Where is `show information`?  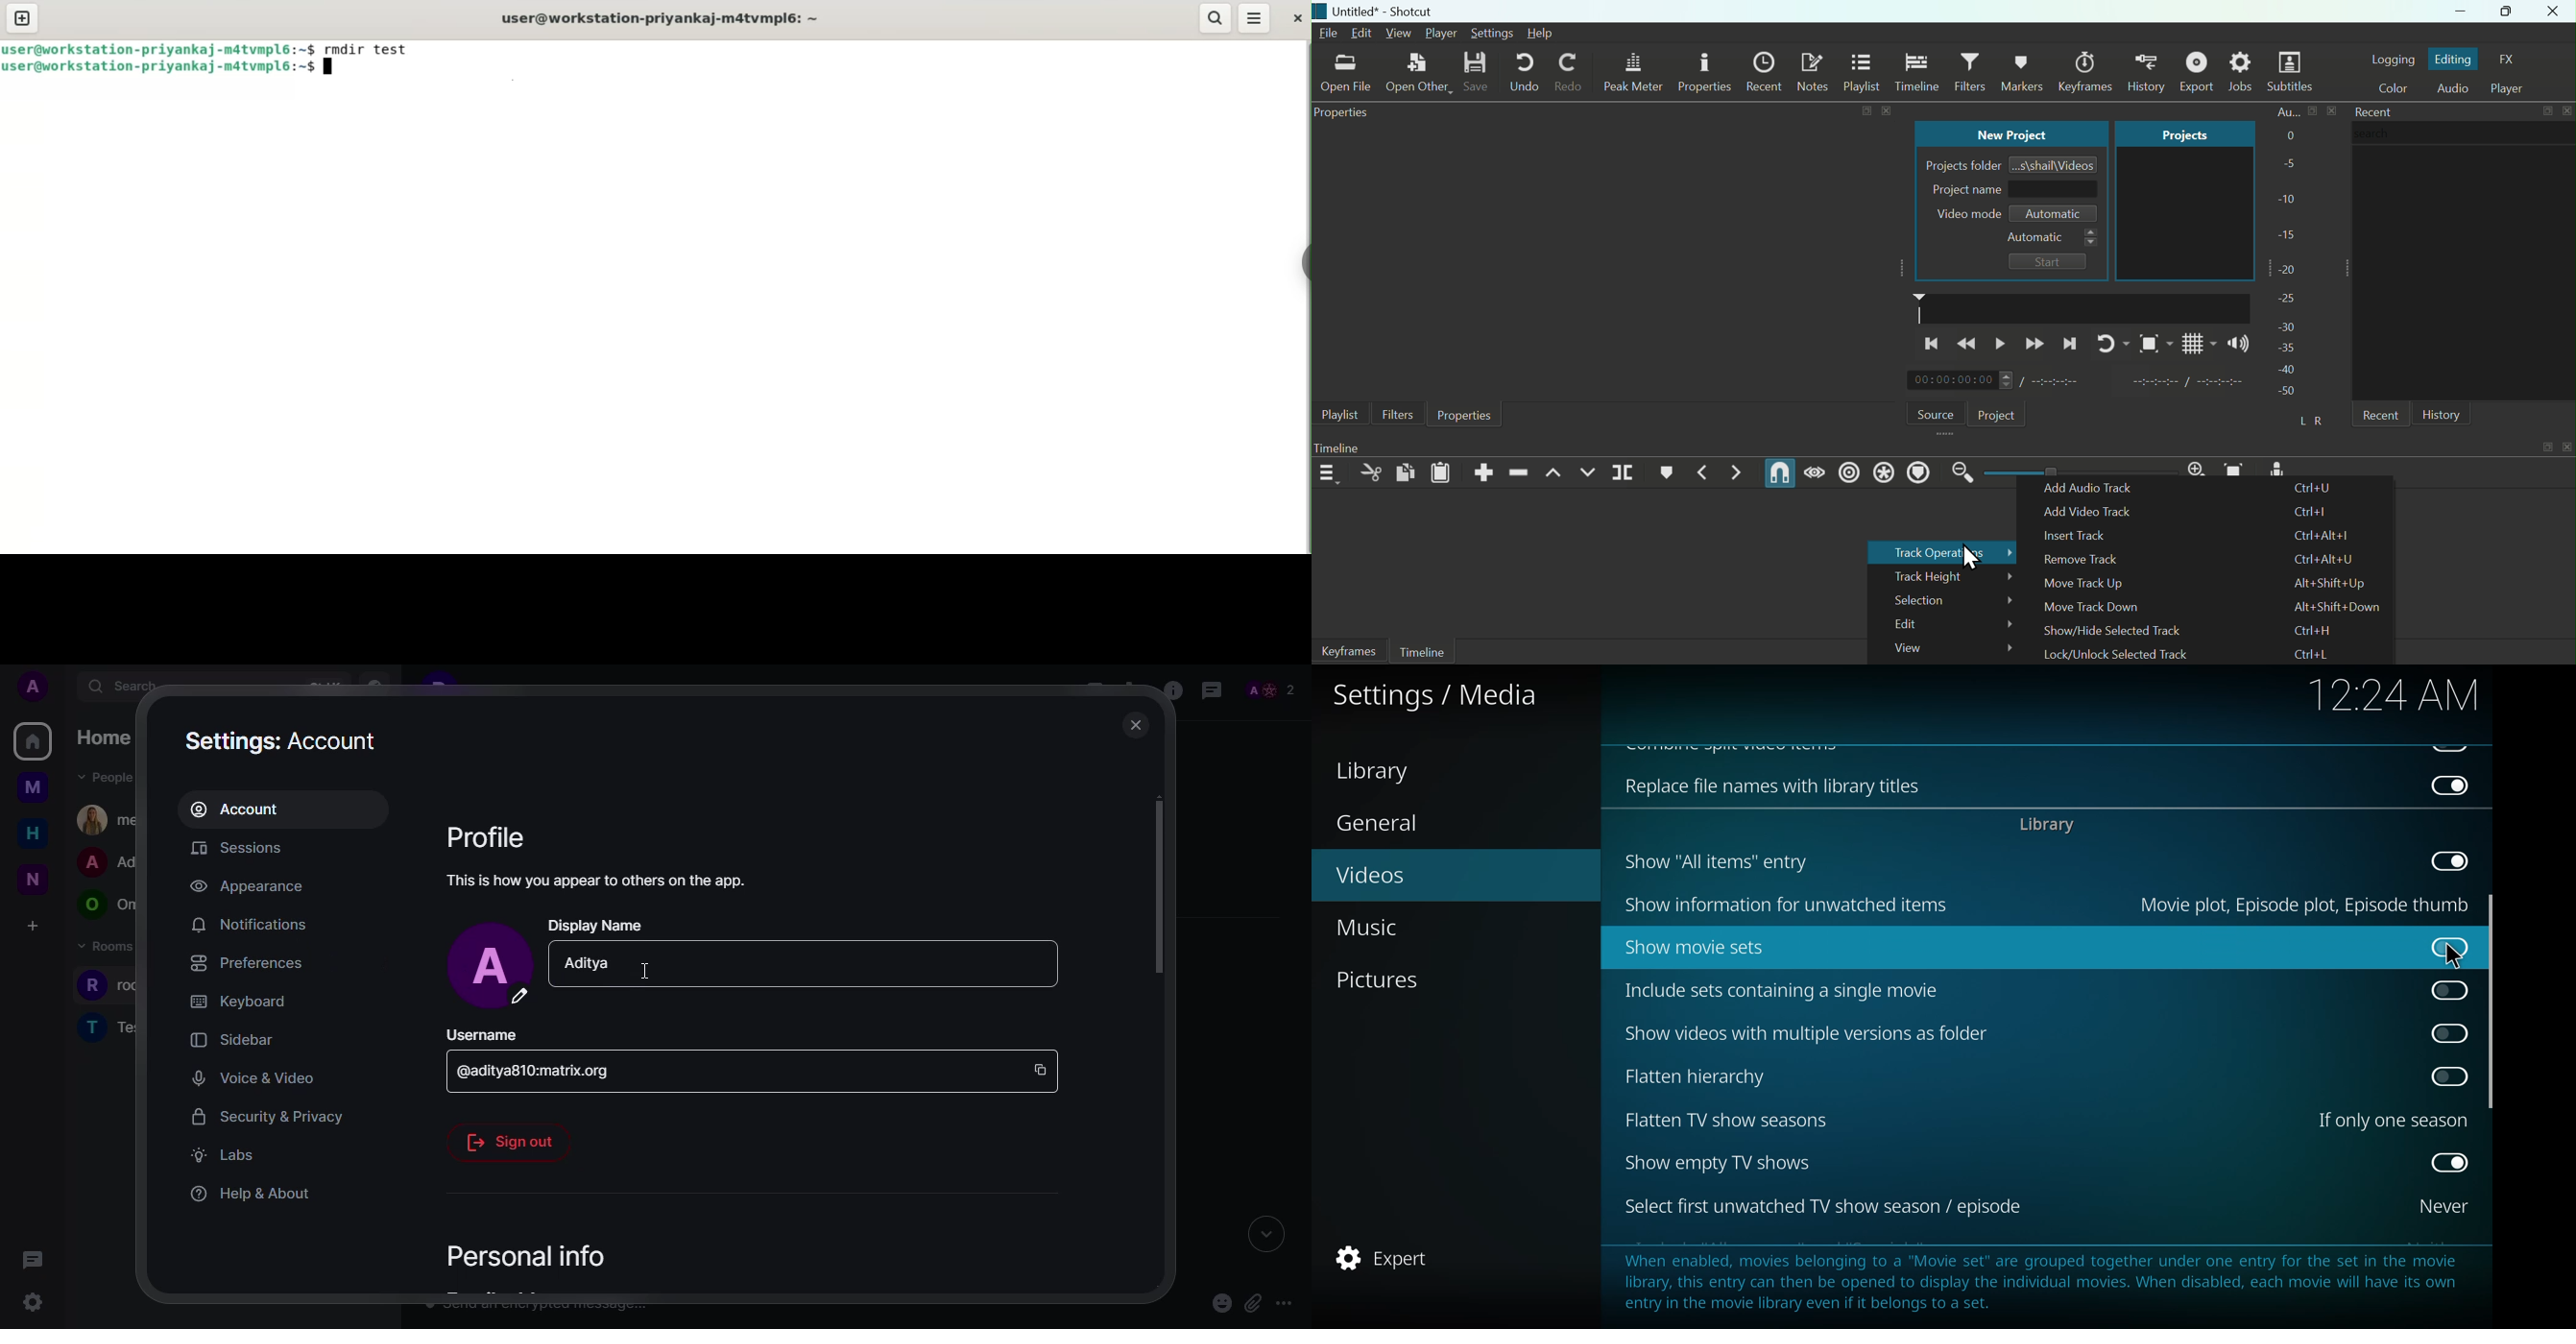 show information is located at coordinates (1782, 906).